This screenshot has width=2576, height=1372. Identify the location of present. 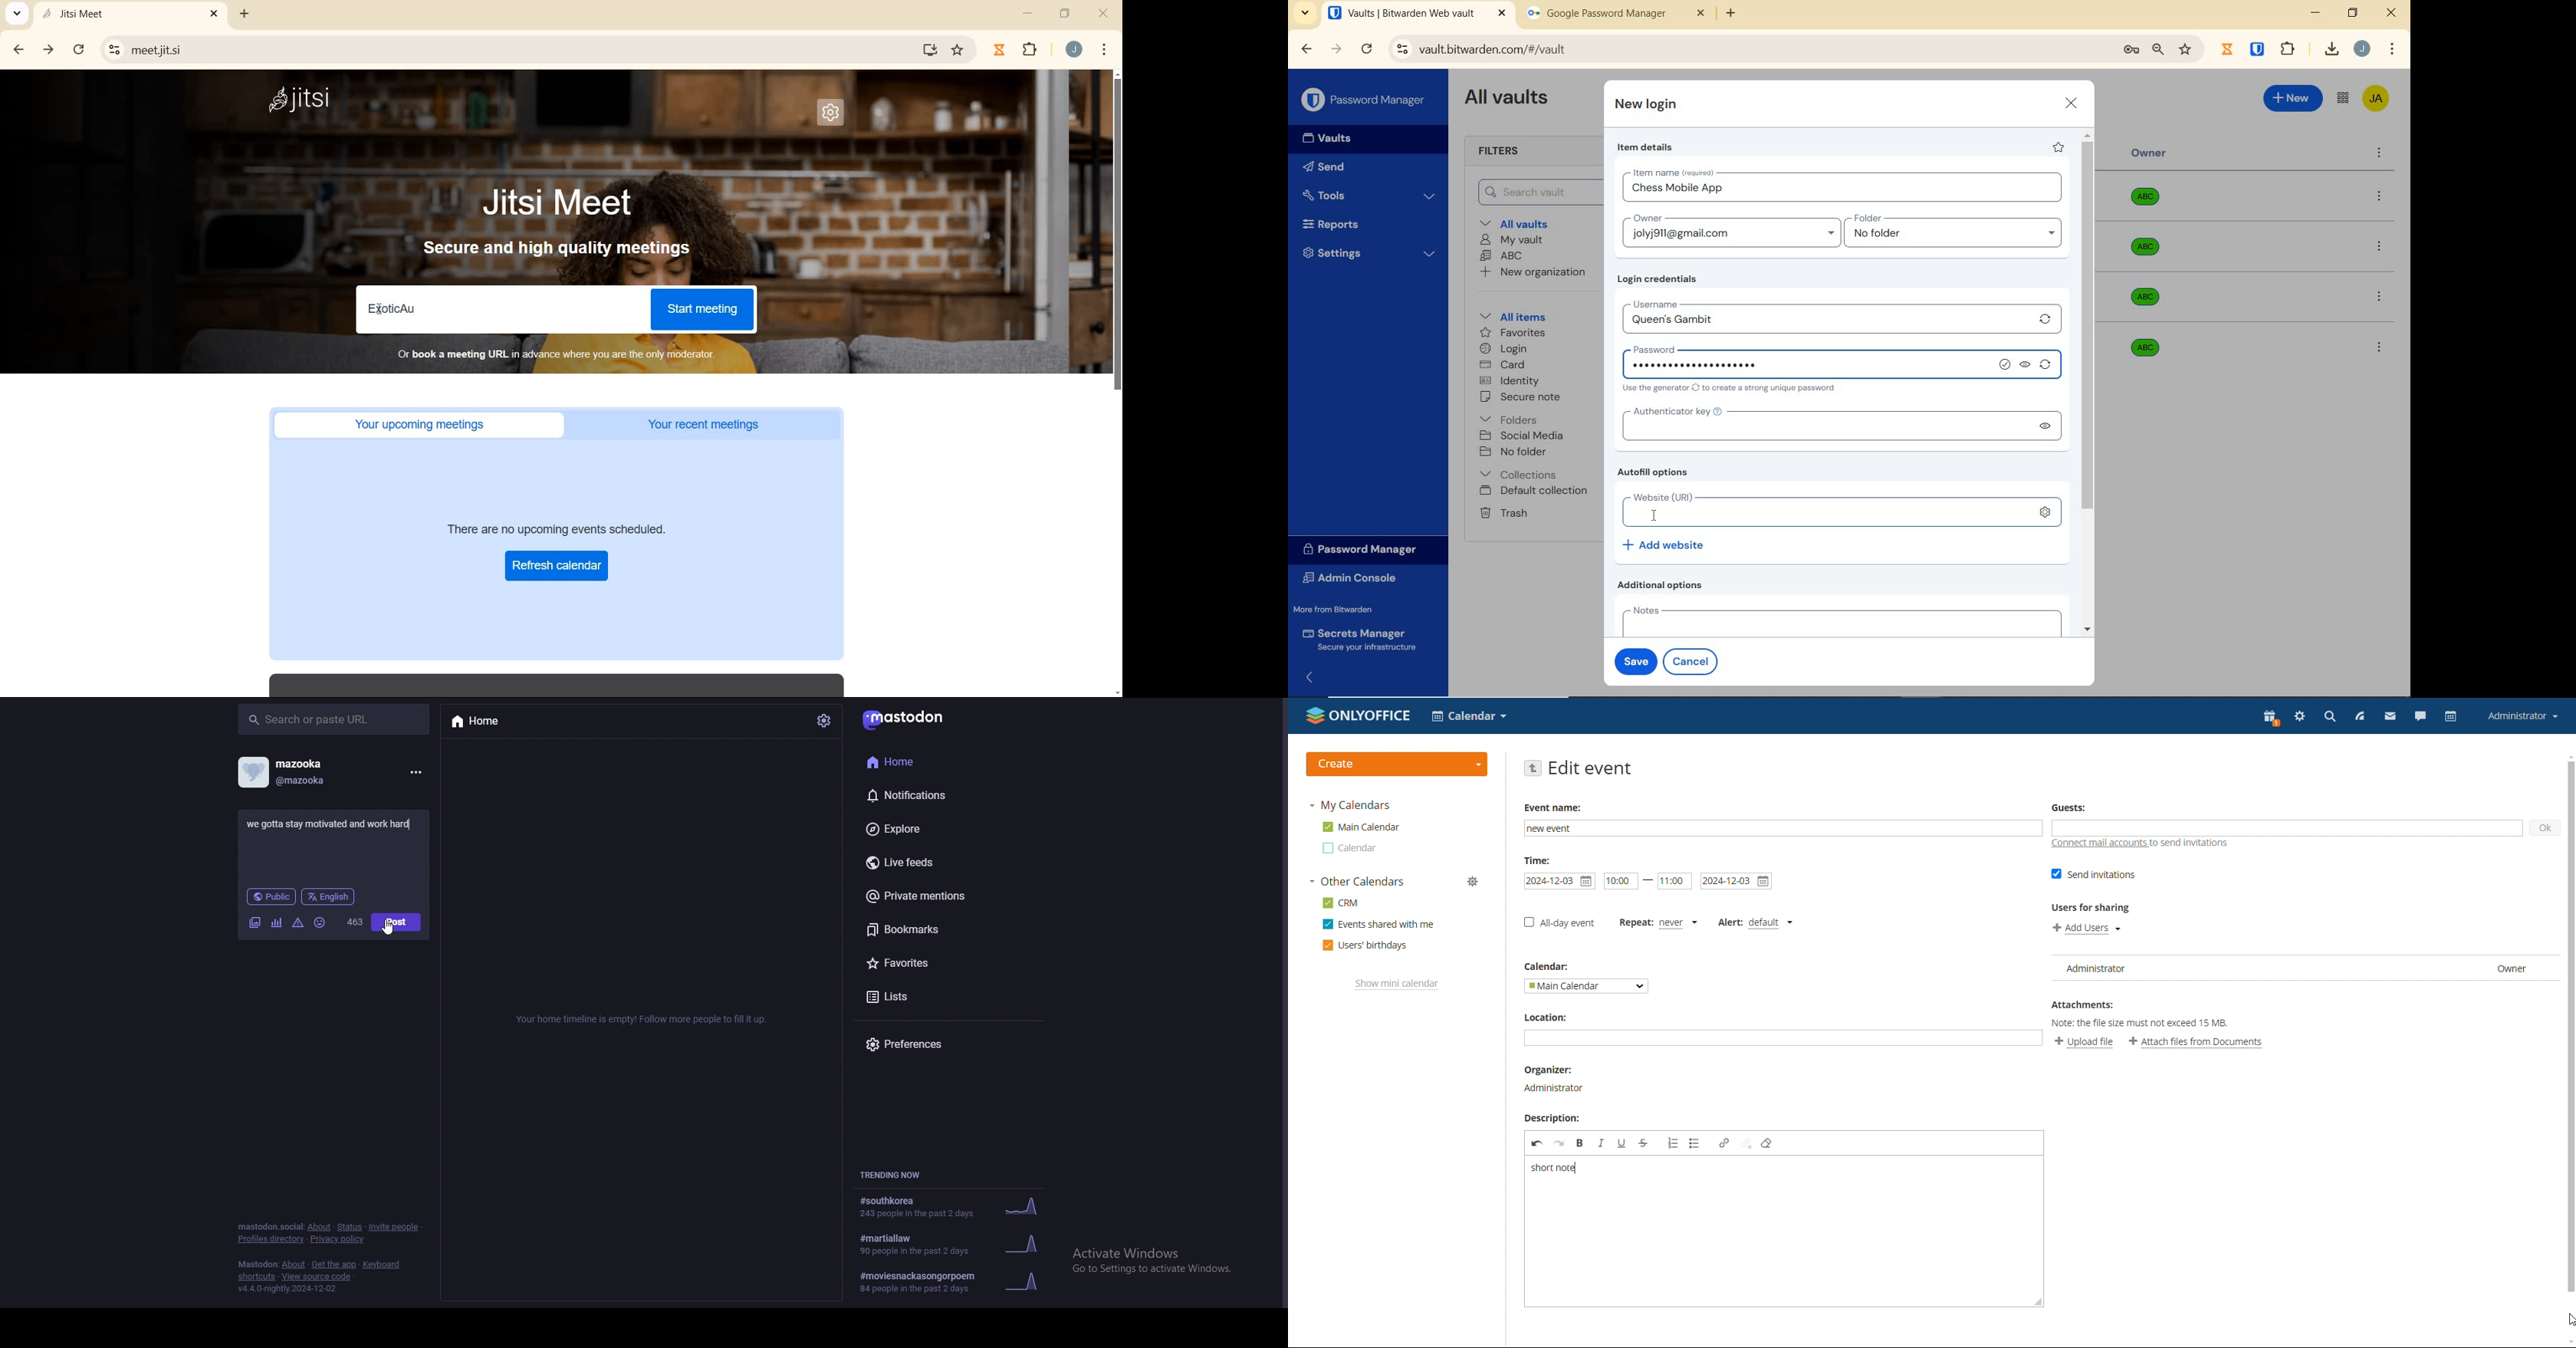
(2271, 719).